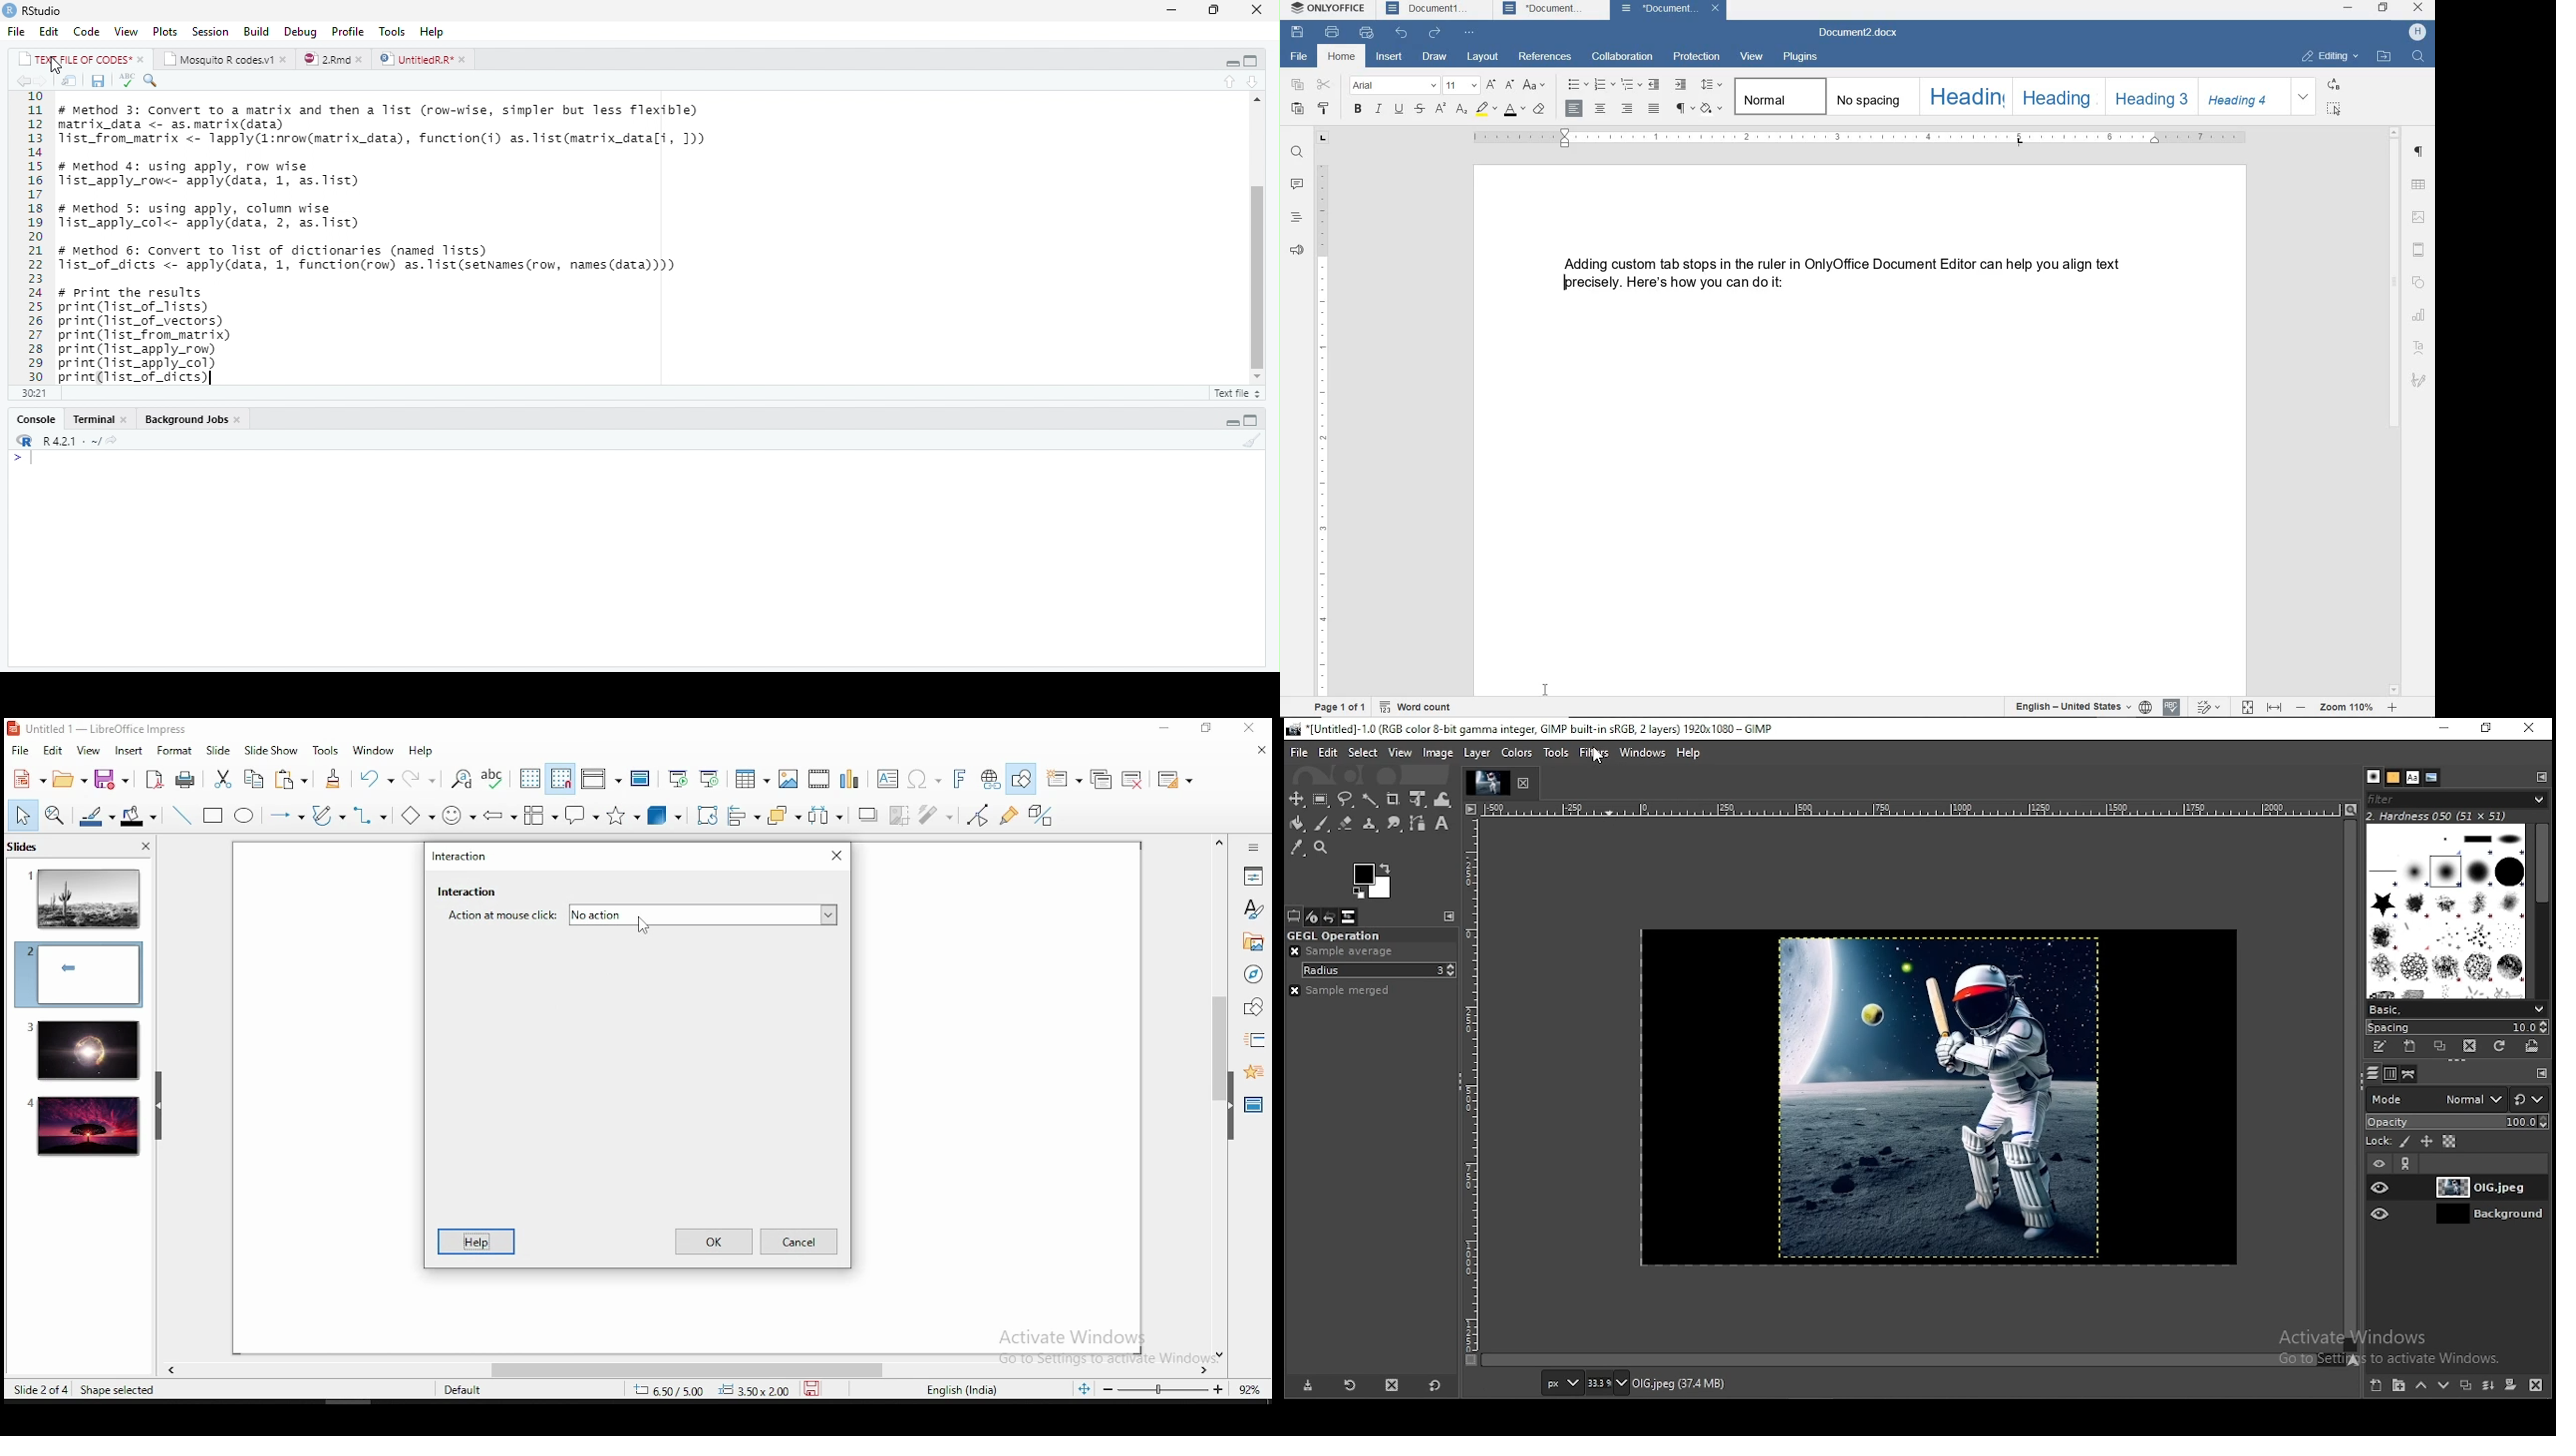 The height and width of the screenshot is (1456, 2576). What do you see at coordinates (152, 82) in the screenshot?
I see `Find/Replace` at bounding box center [152, 82].